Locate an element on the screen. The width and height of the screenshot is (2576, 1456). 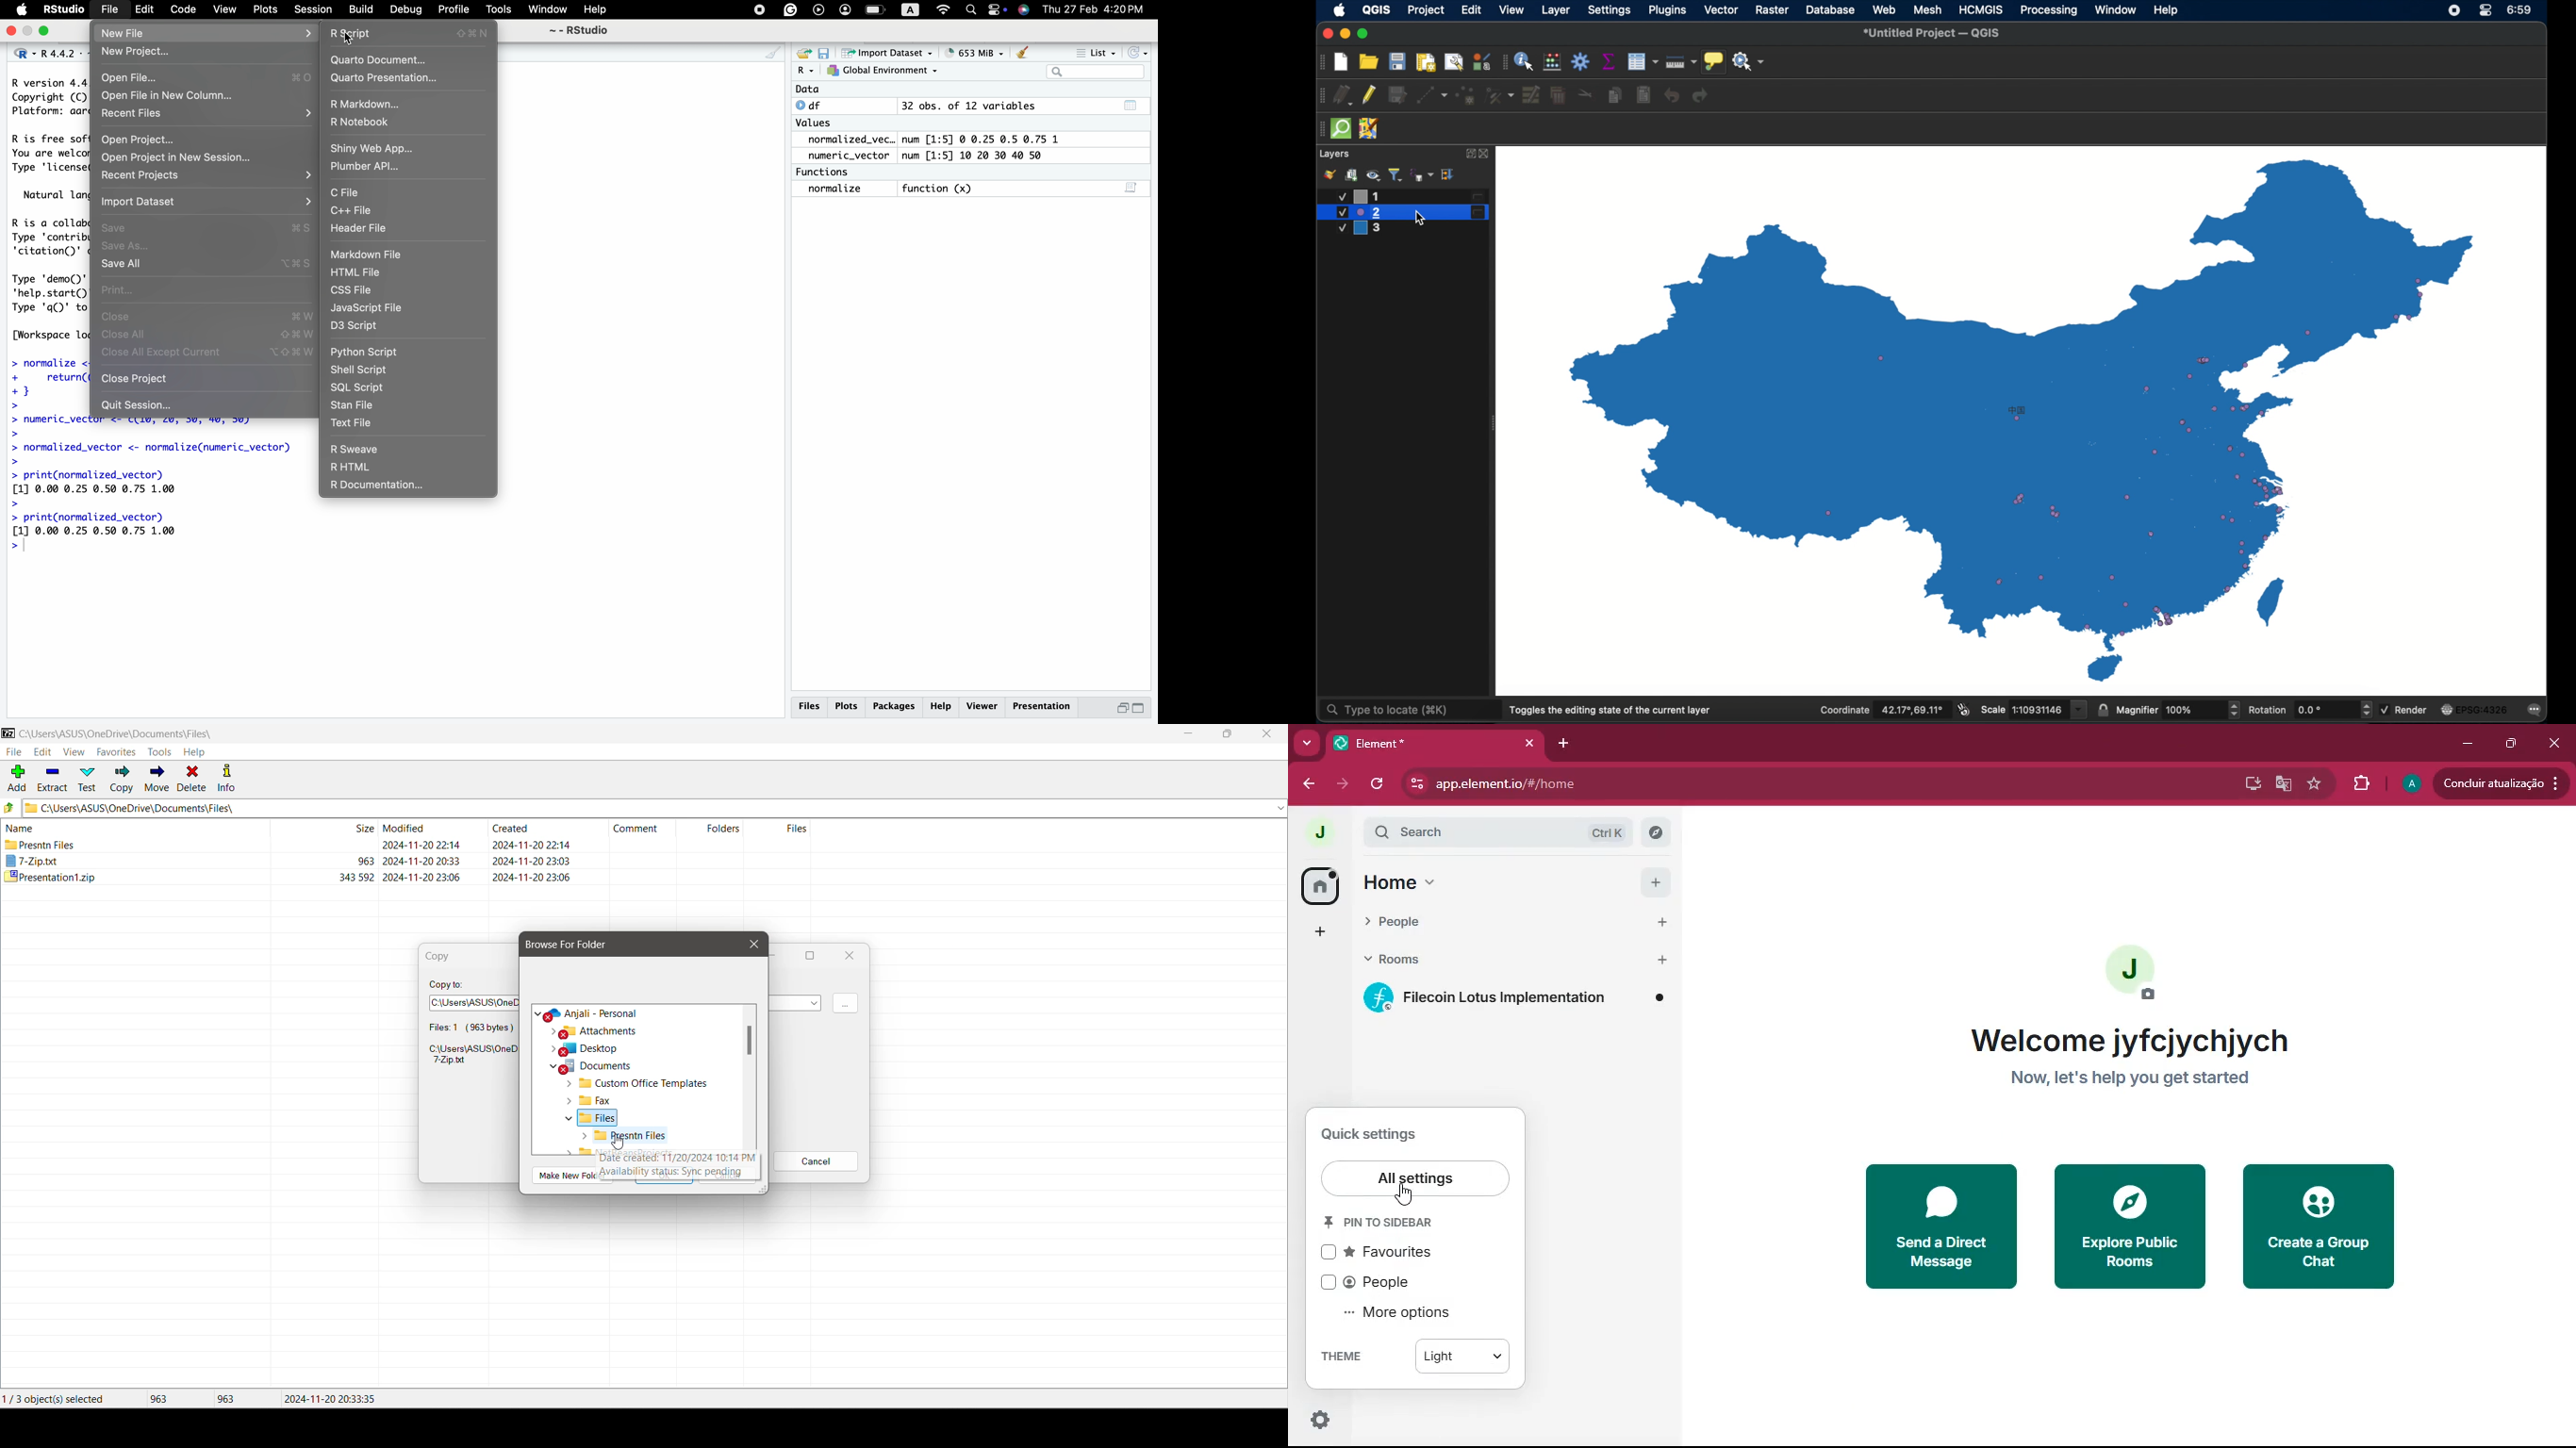
Stan File is located at coordinates (355, 405).